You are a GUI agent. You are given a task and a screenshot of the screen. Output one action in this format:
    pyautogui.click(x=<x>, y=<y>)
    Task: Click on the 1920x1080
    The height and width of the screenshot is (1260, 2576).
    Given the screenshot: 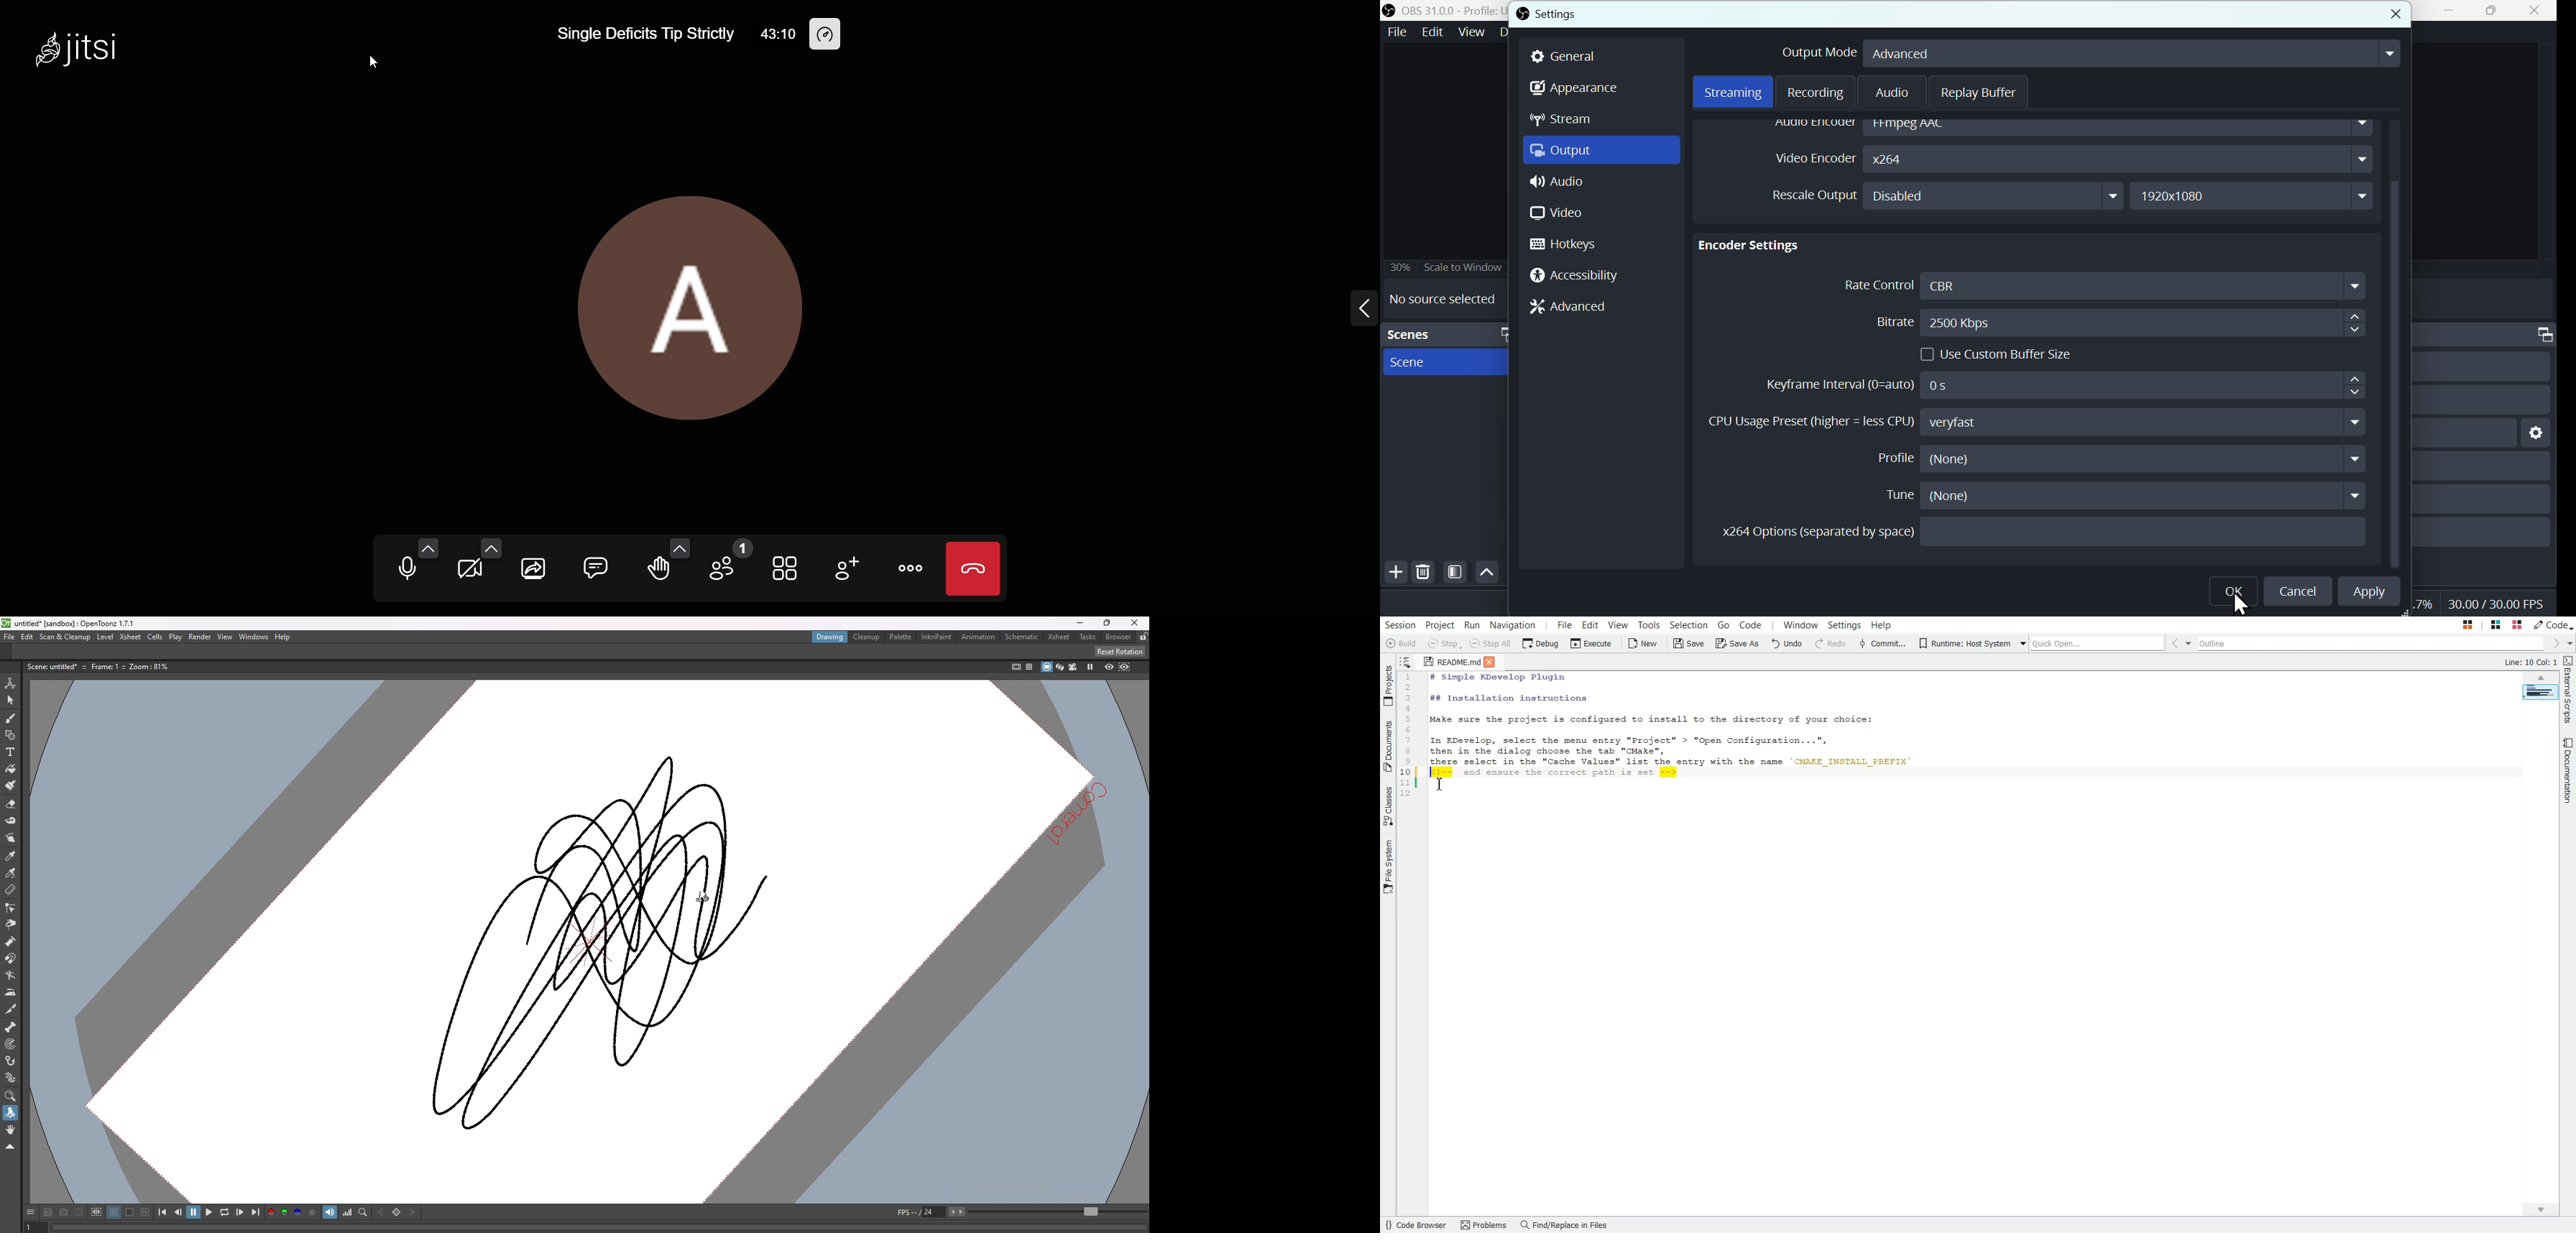 What is the action you would take?
    pyautogui.click(x=2254, y=193)
    